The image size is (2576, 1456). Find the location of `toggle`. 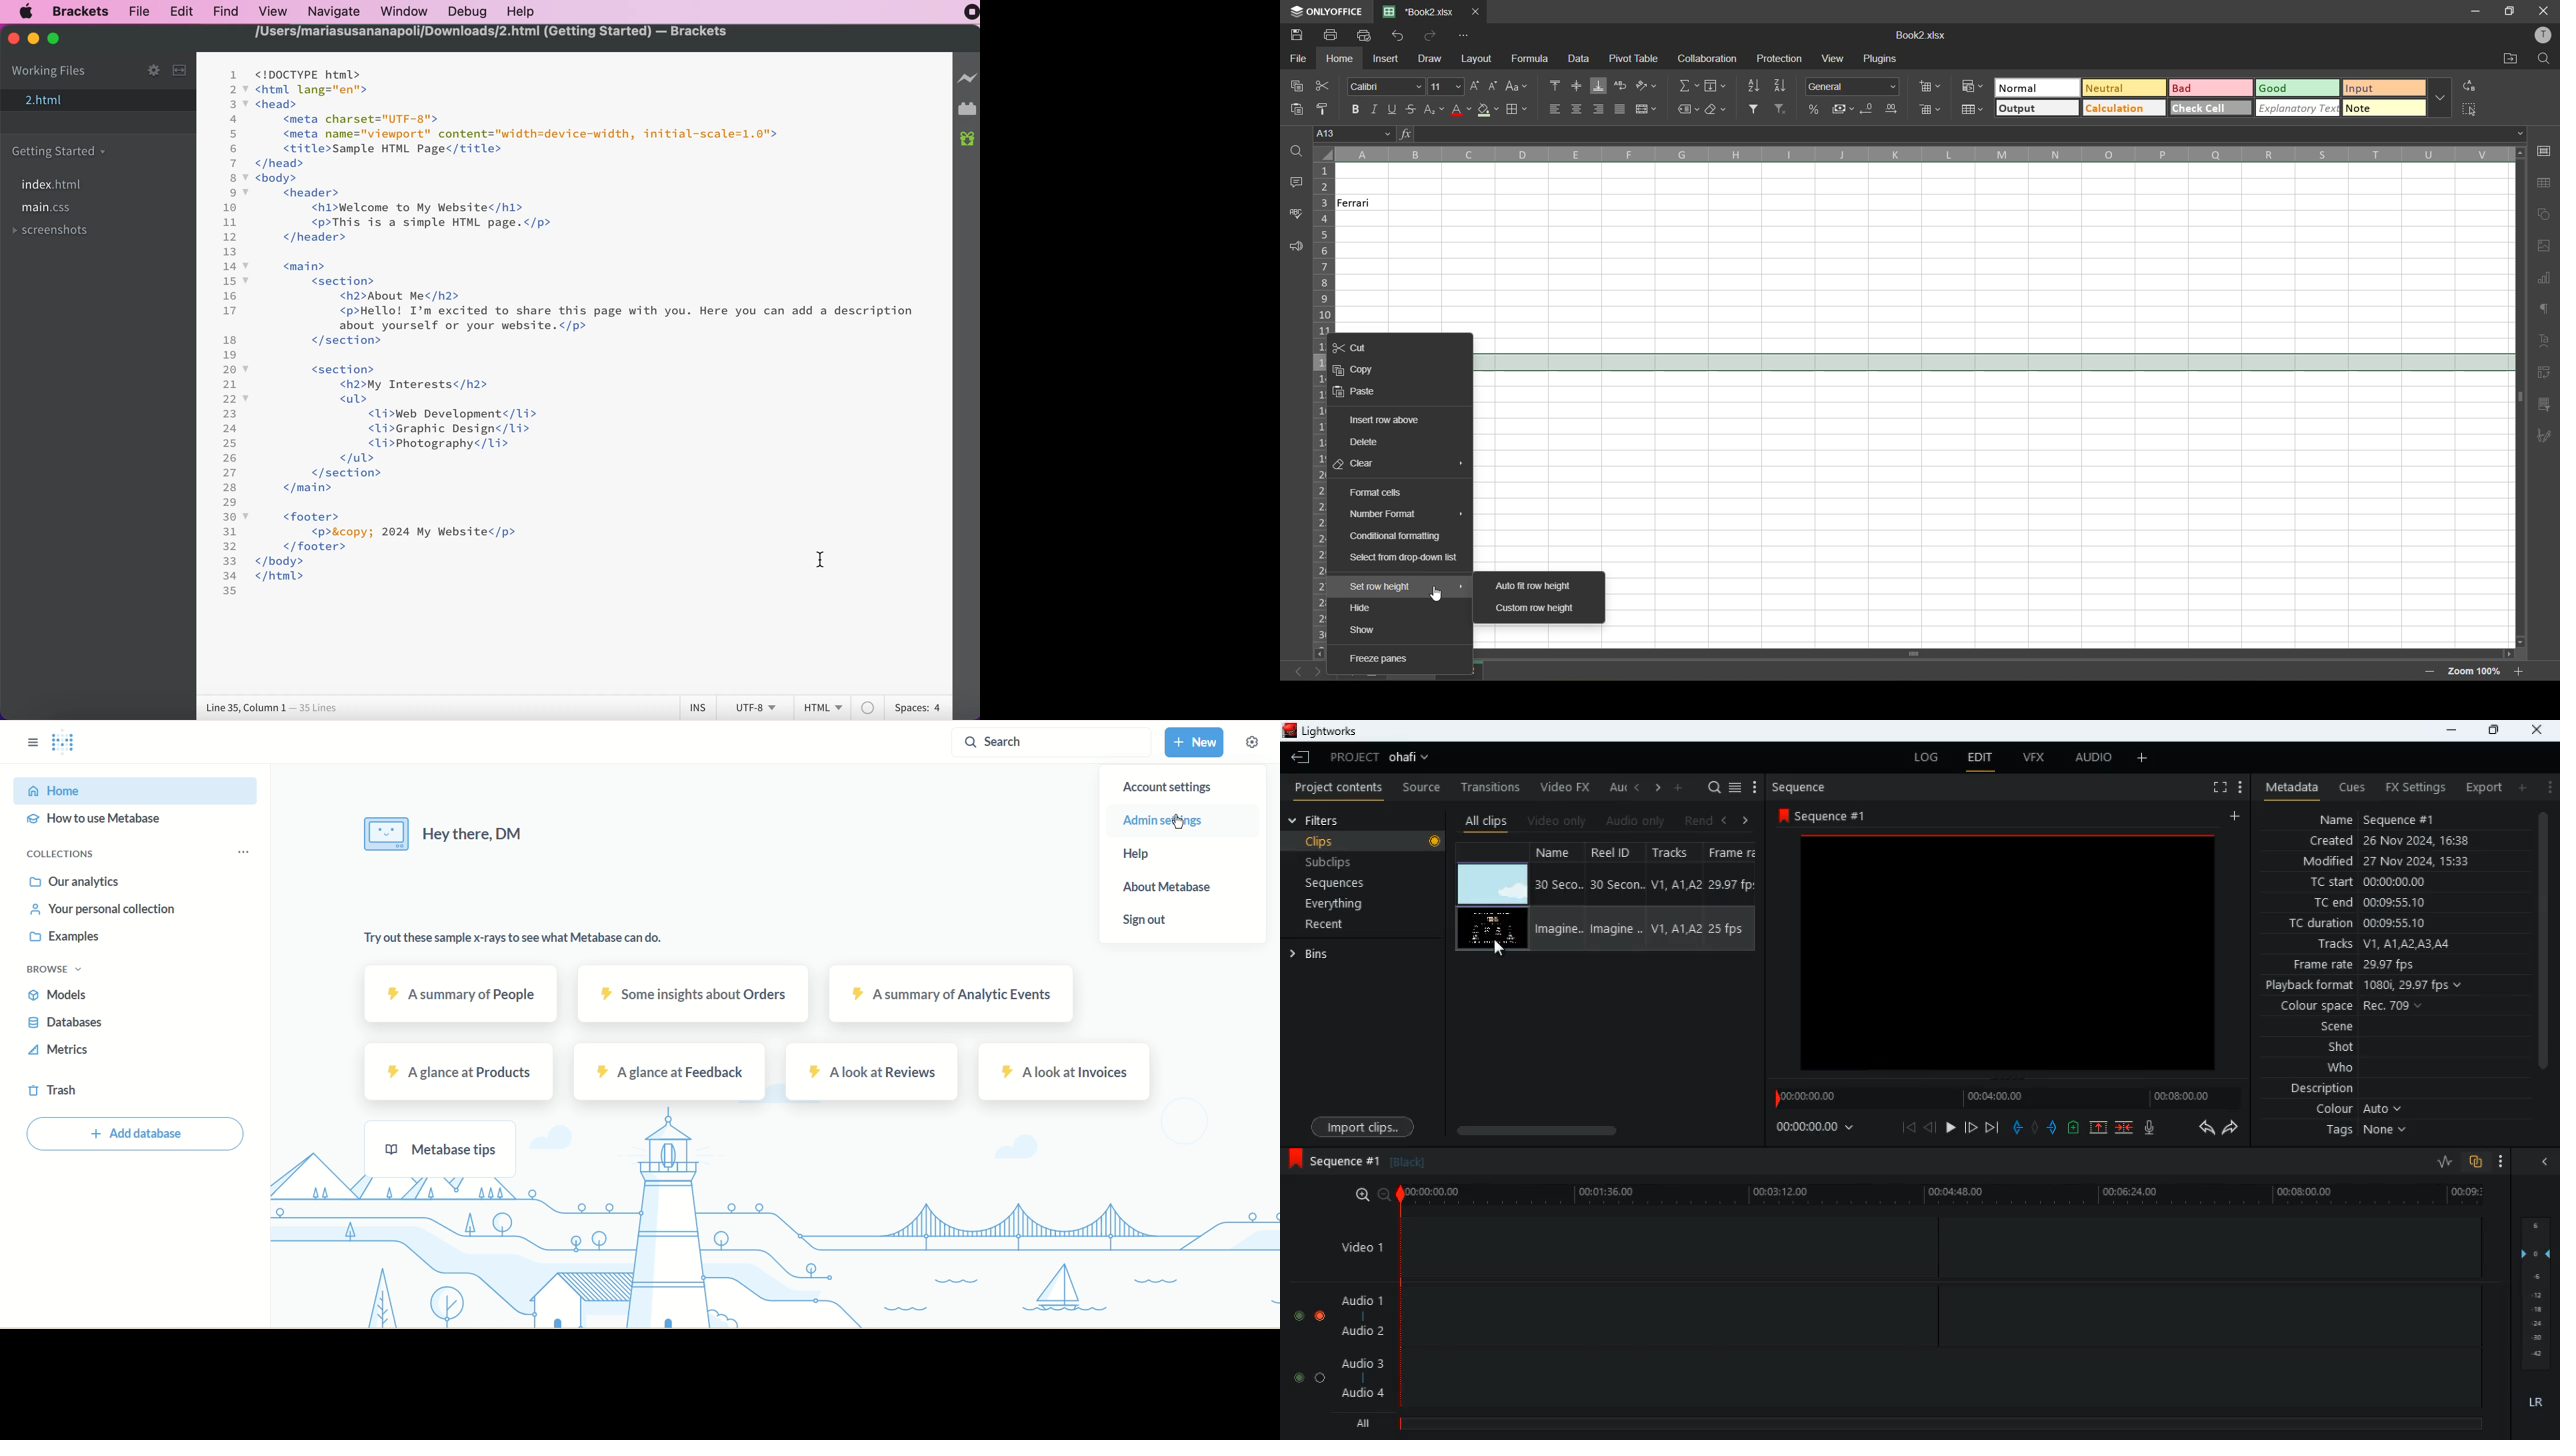

toggle is located at coordinates (1298, 1317).